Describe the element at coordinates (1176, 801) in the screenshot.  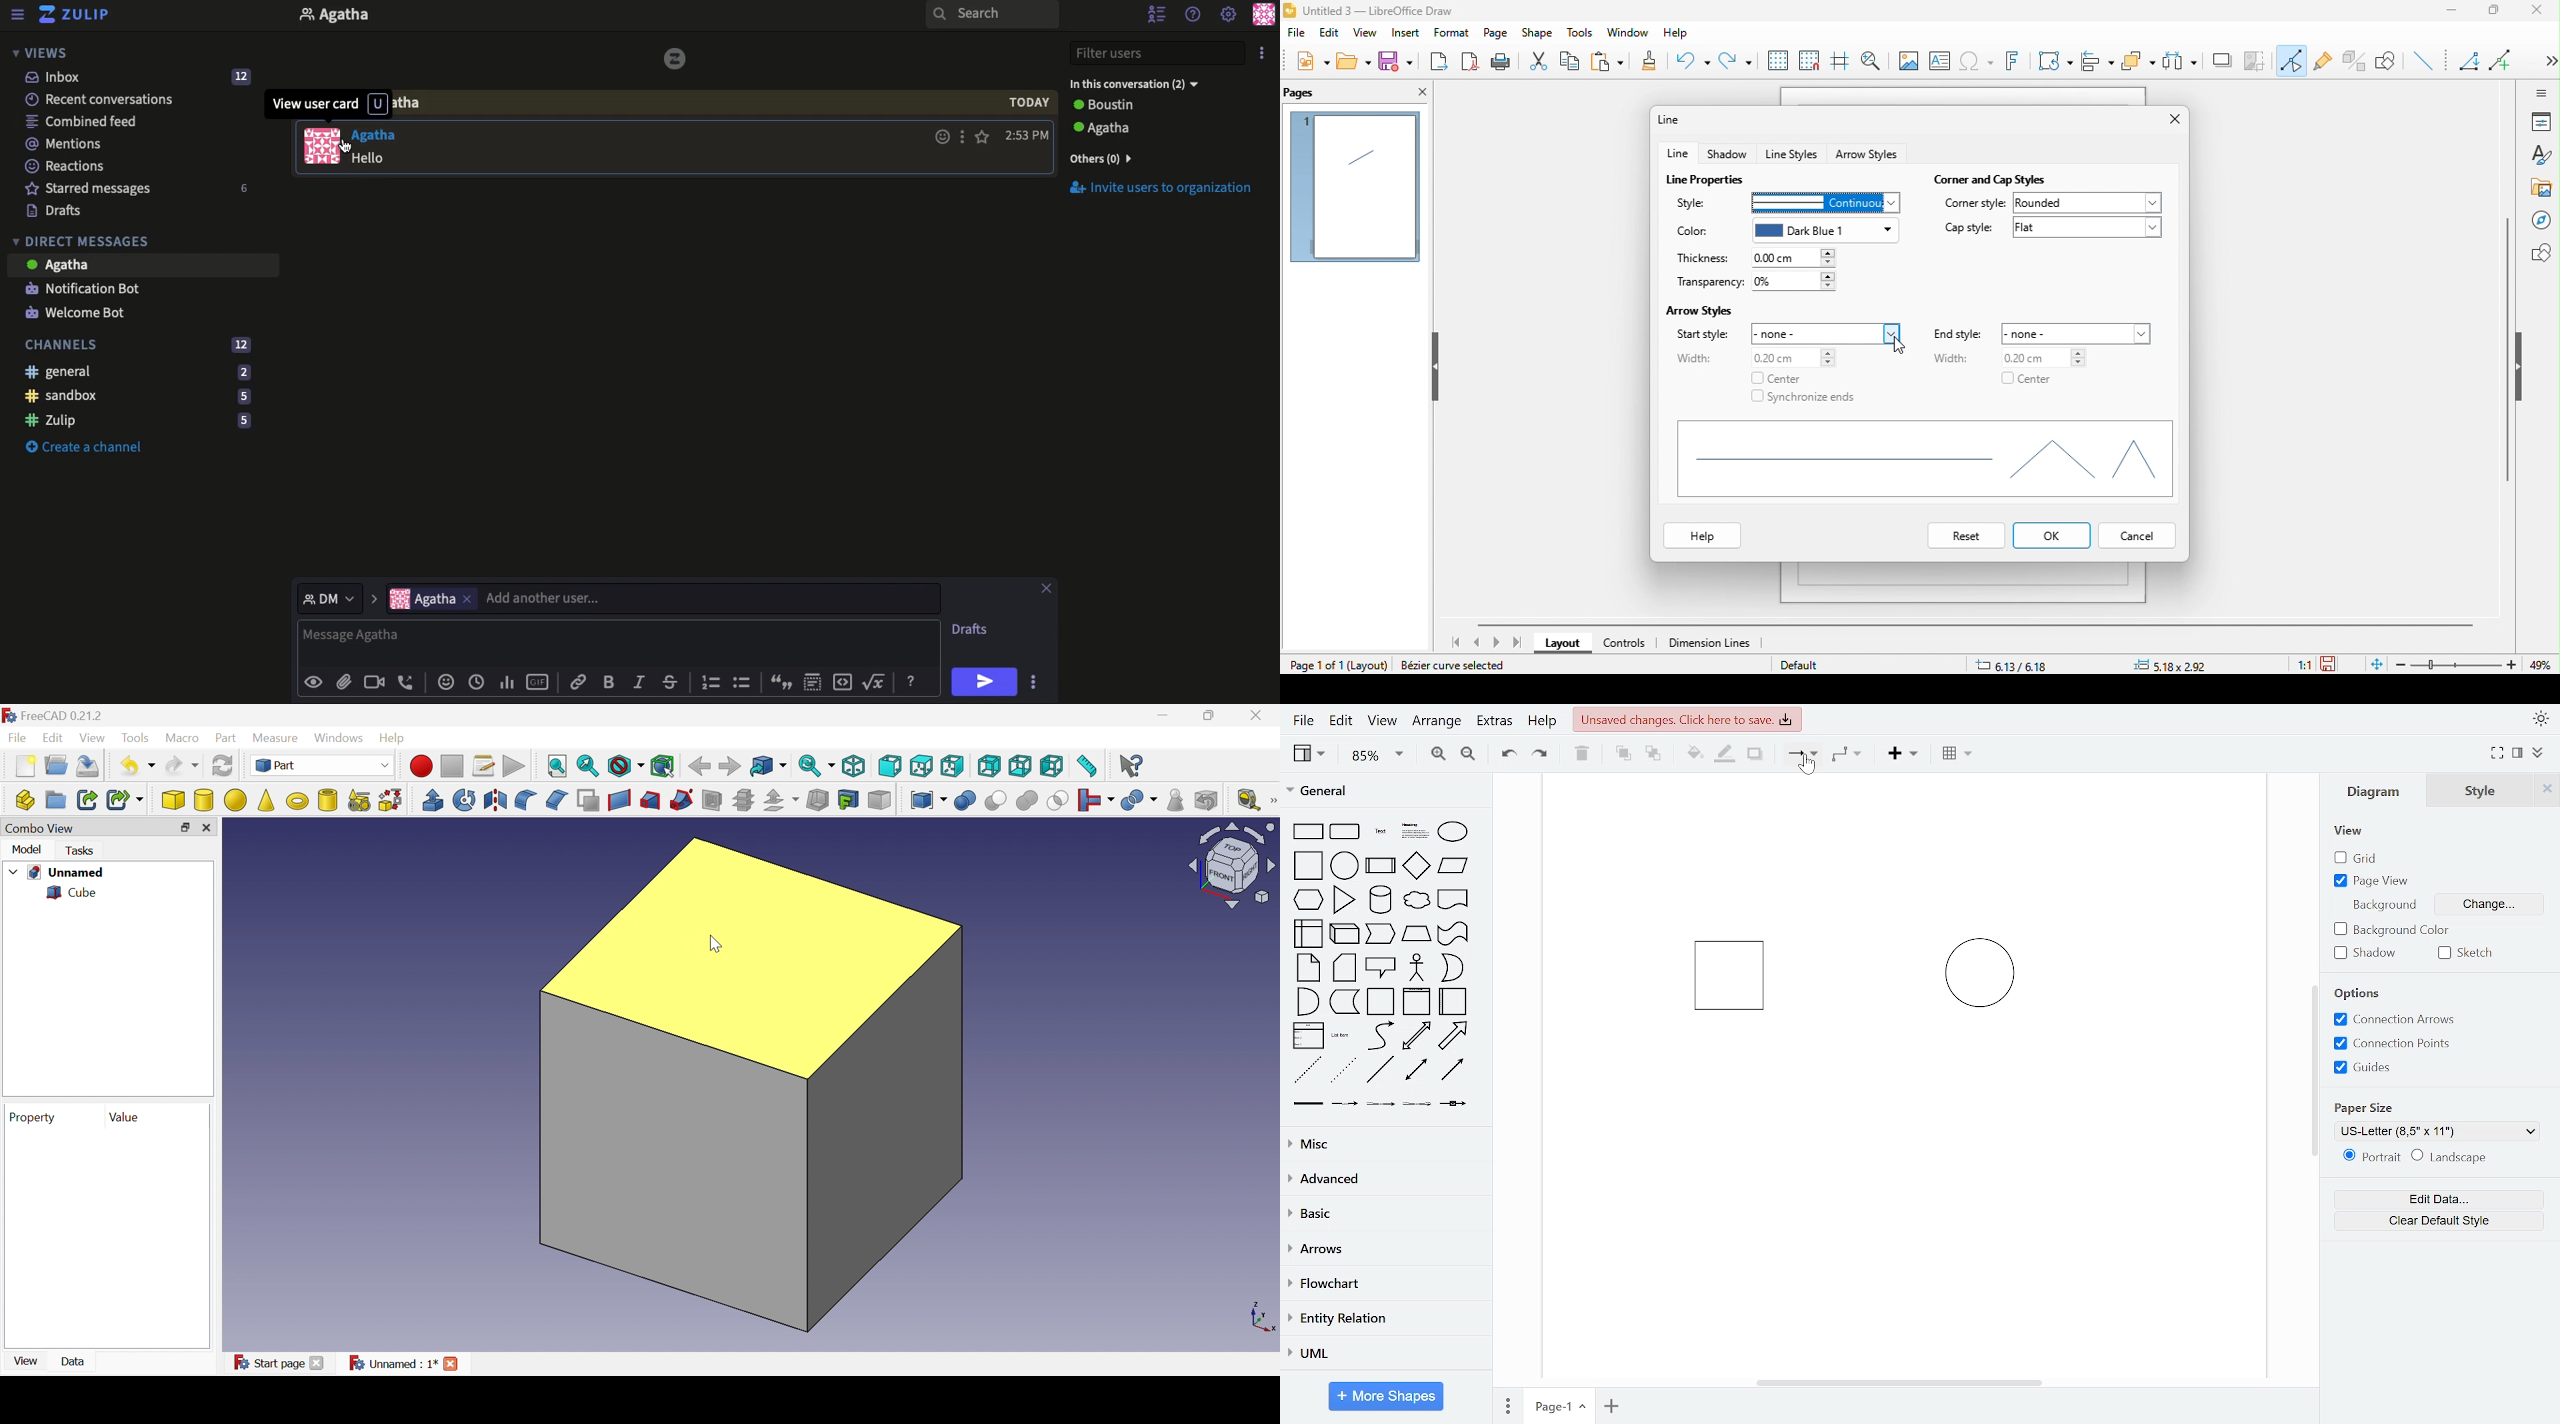
I see `Check geometry` at that location.